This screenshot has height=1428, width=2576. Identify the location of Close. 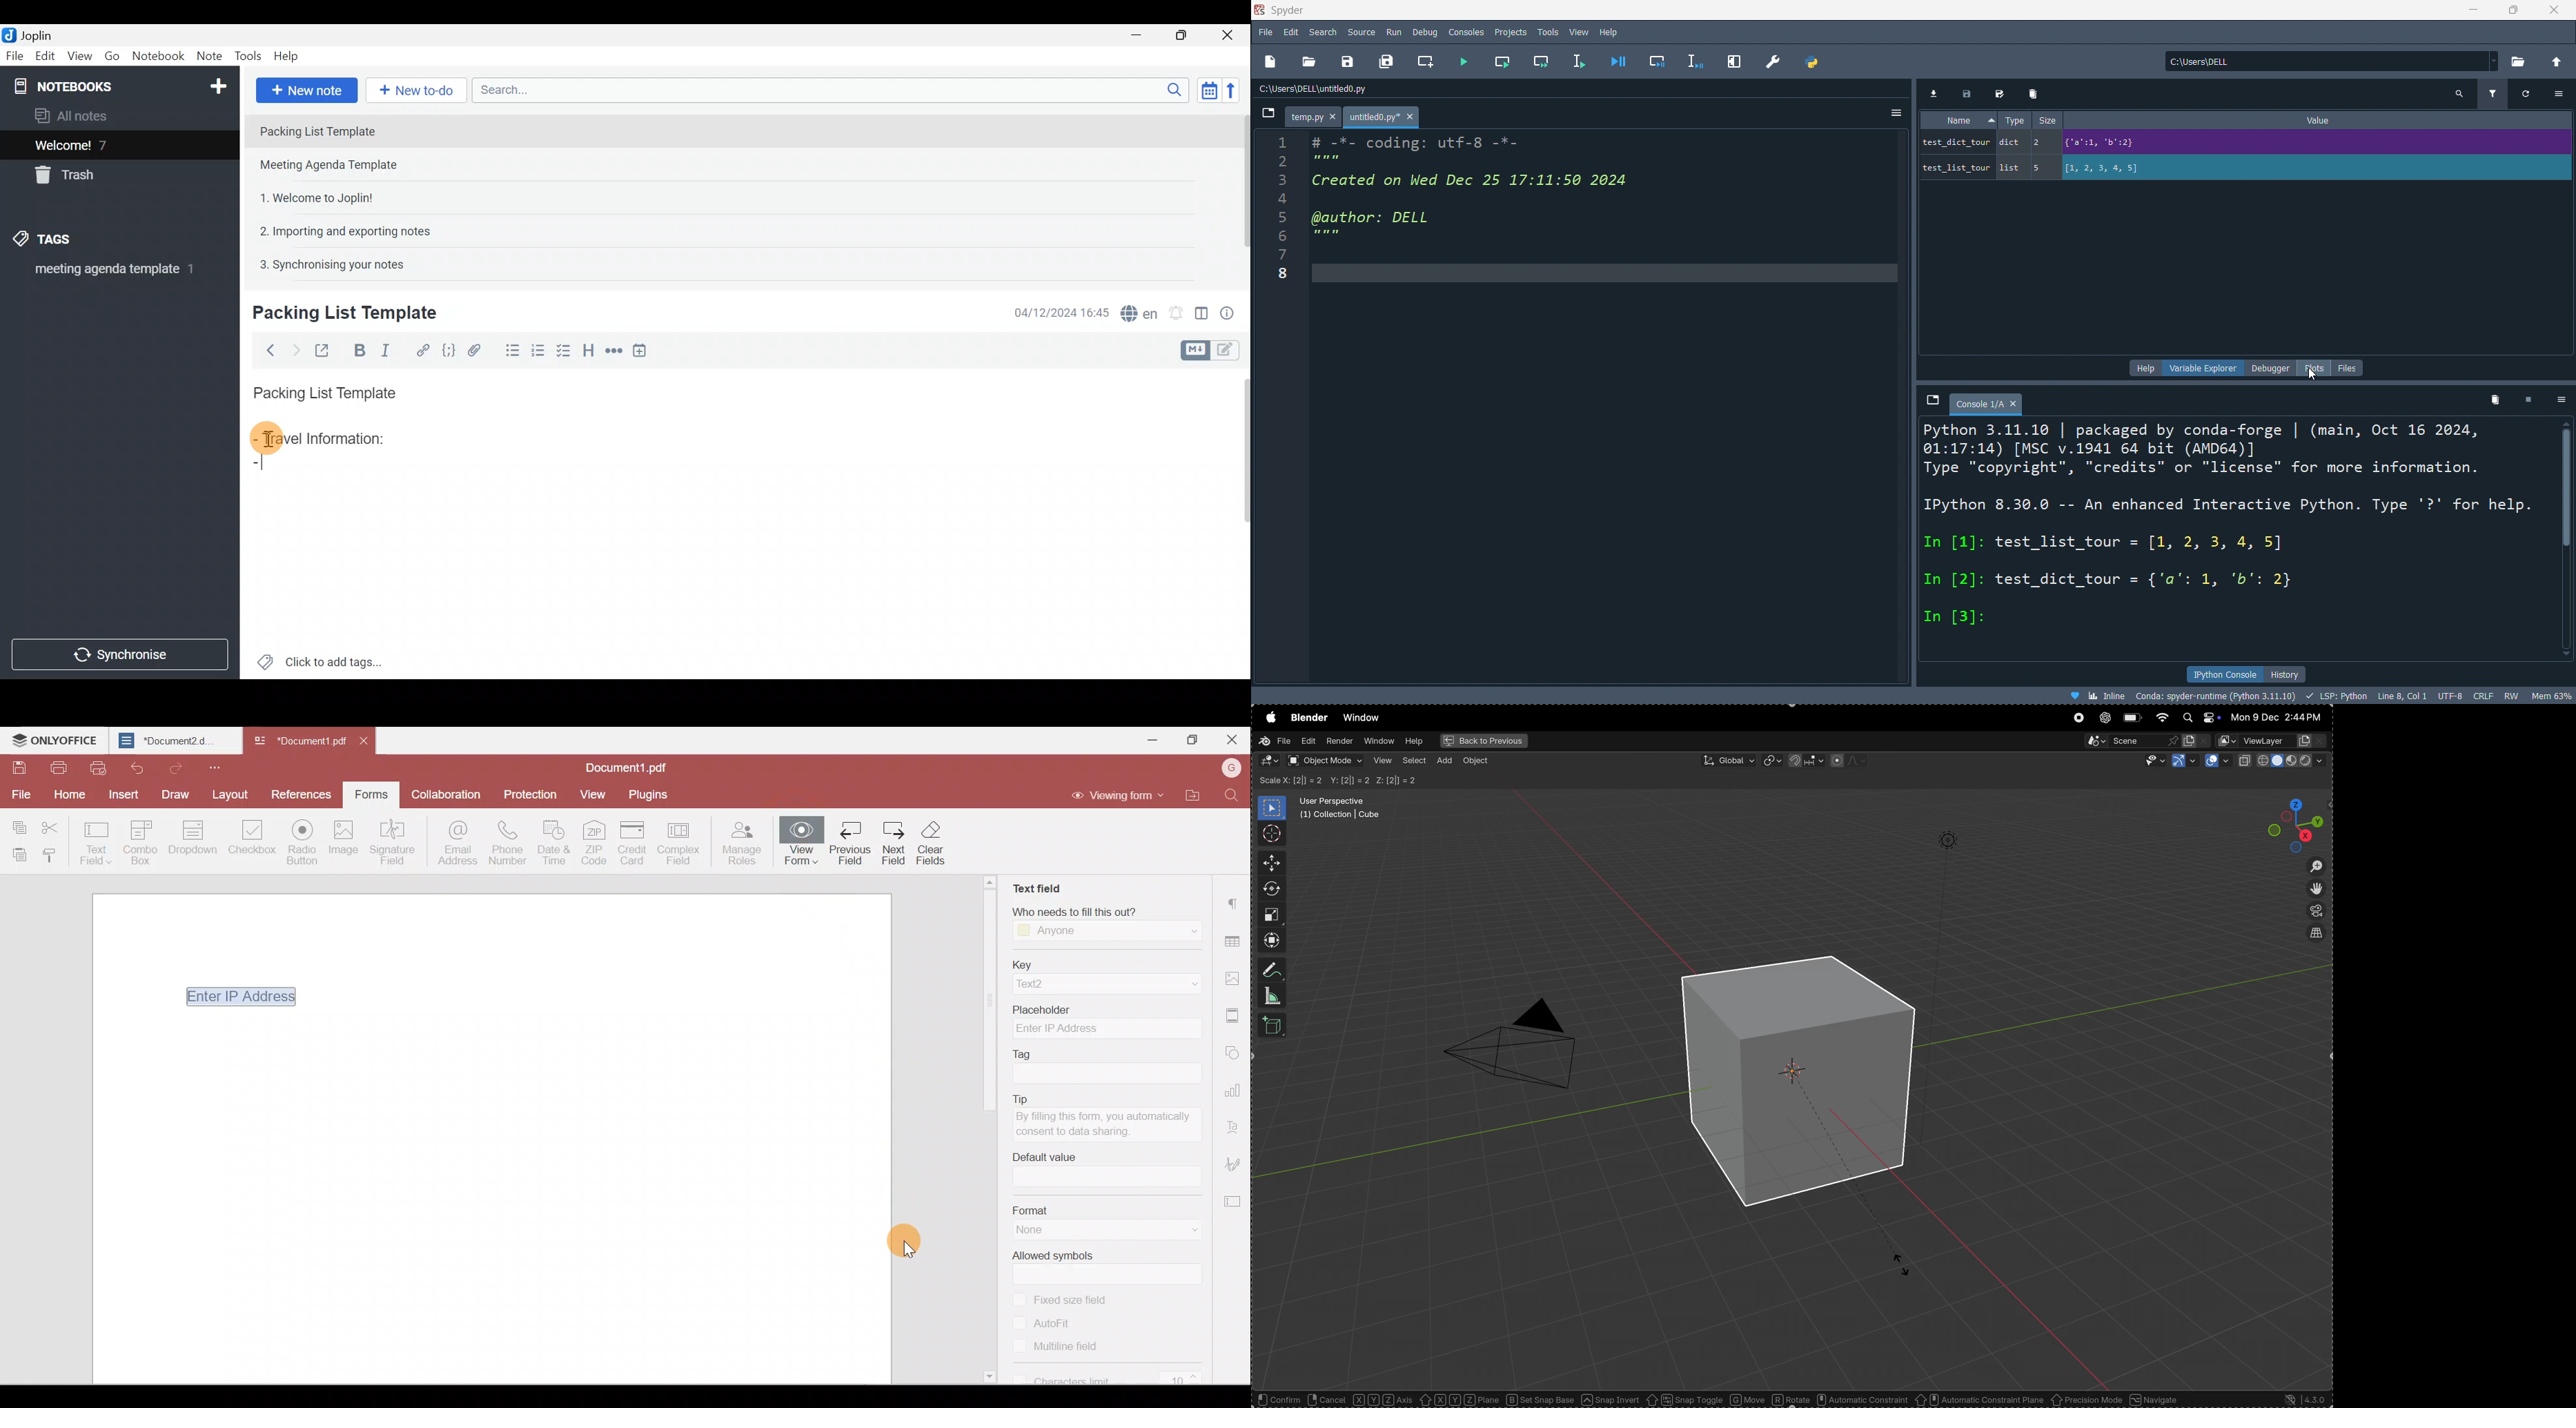
(1232, 35).